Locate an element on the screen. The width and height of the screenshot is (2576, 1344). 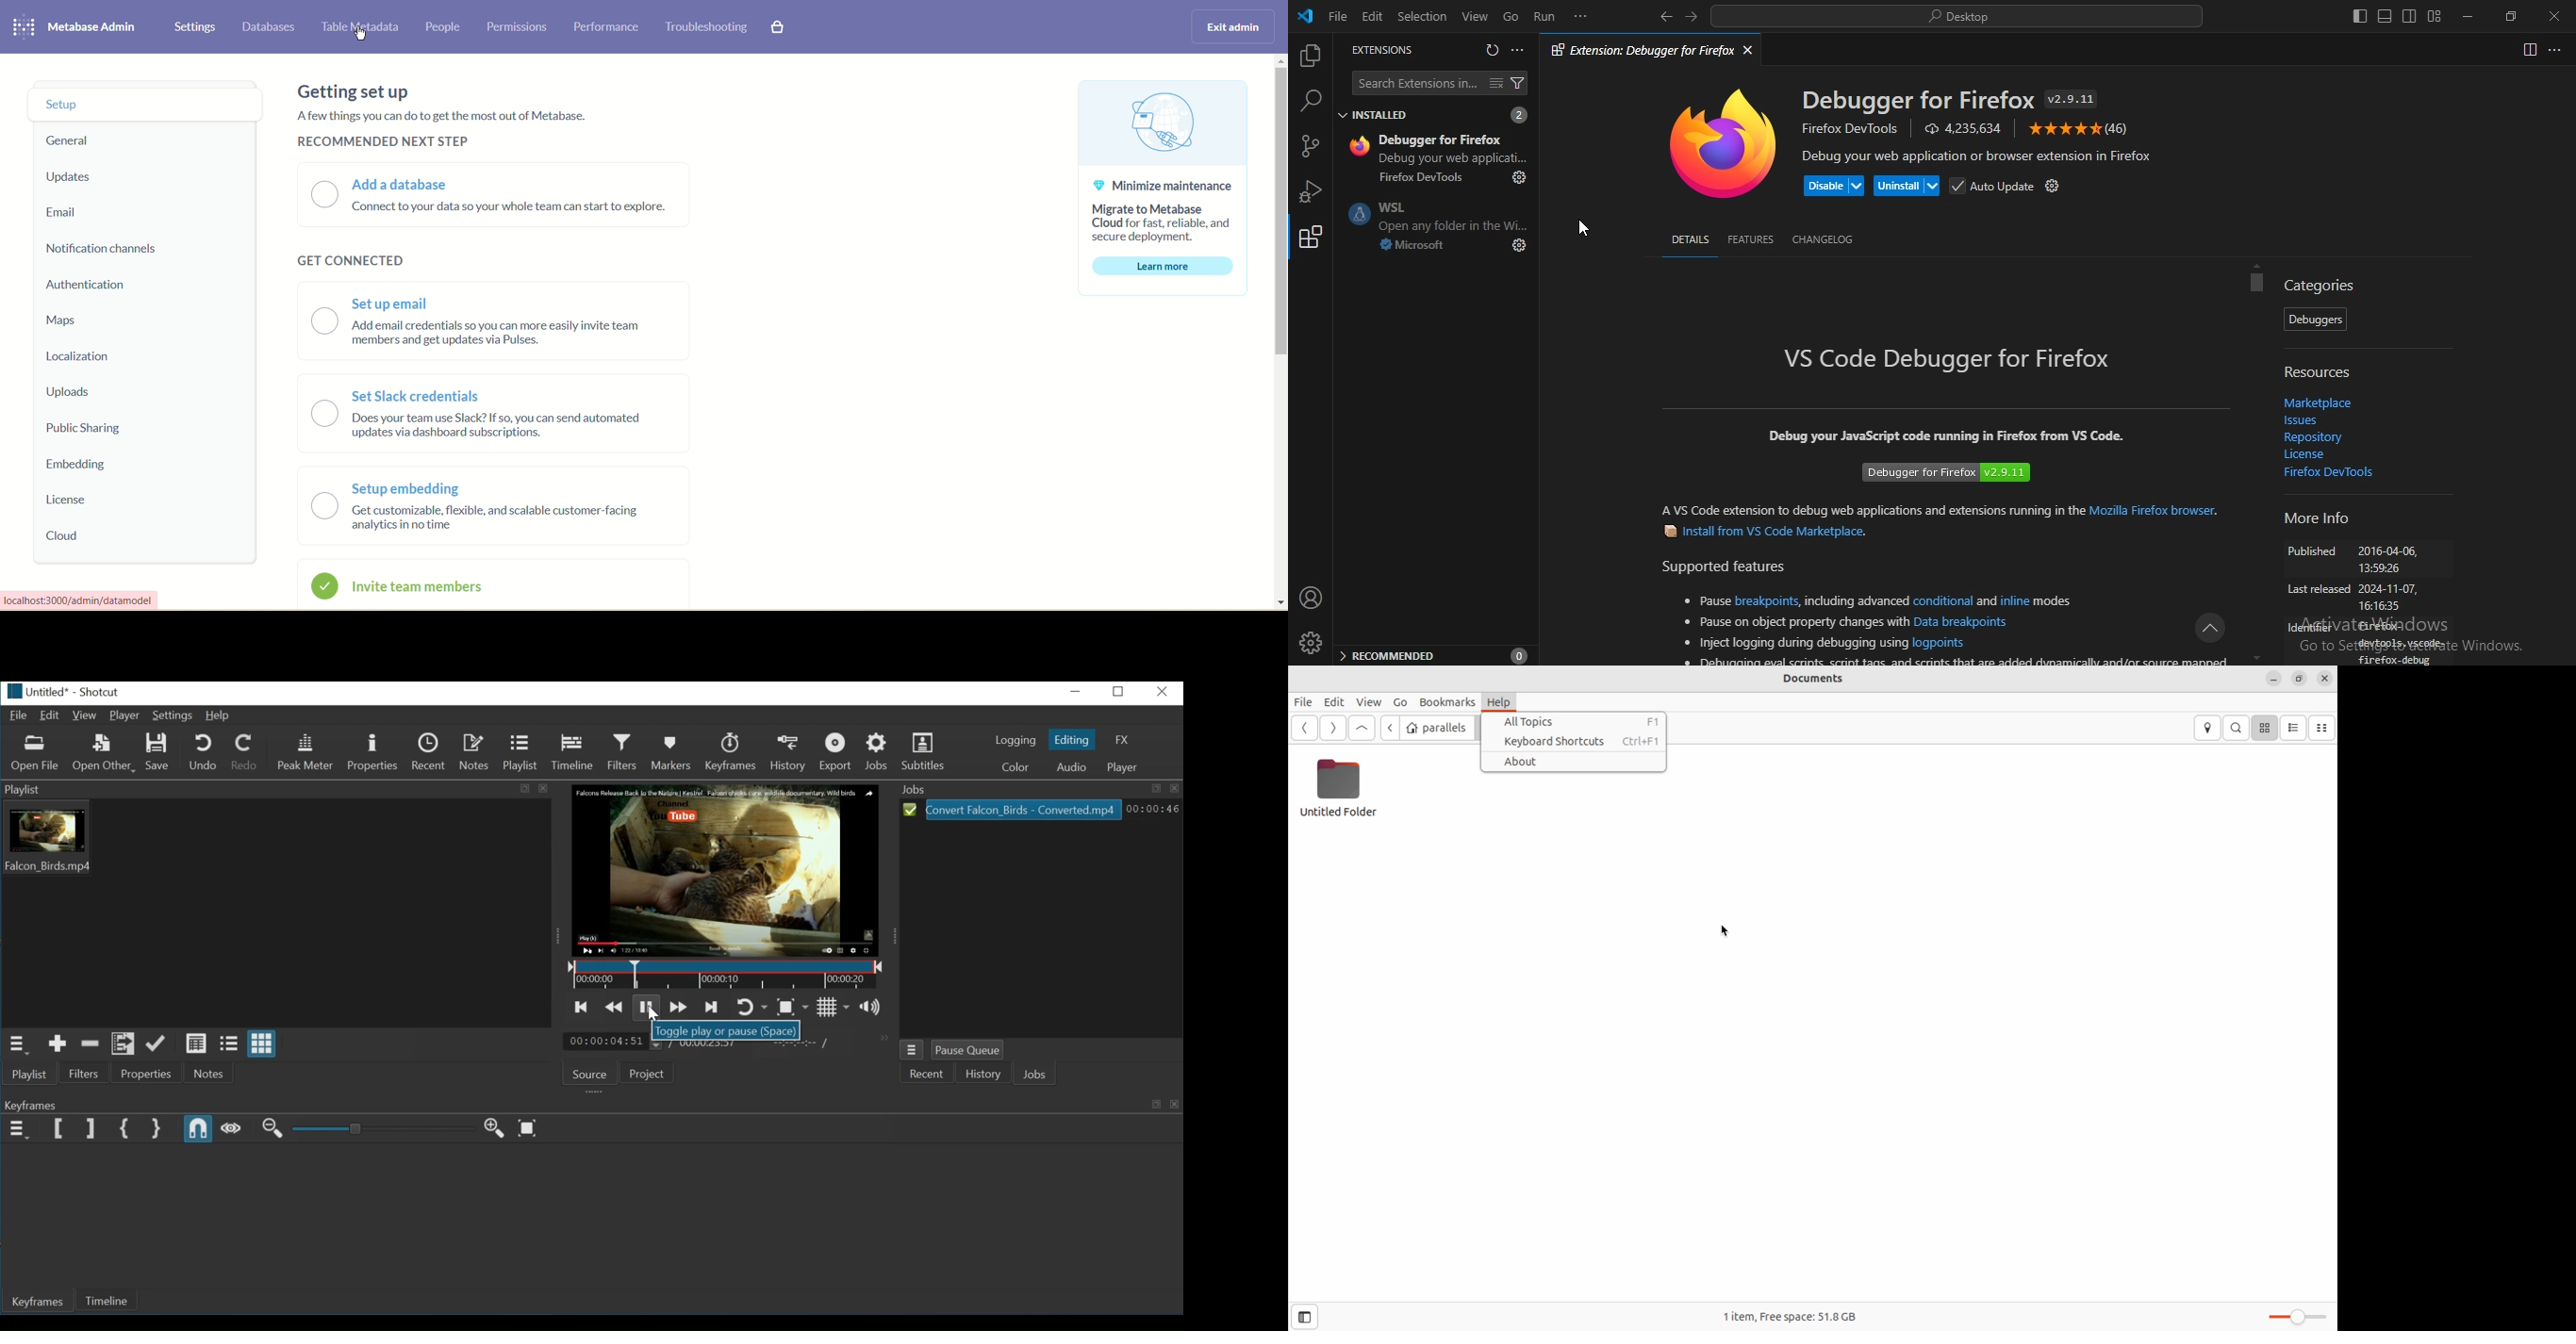
spilt editor is located at coordinates (2528, 48).